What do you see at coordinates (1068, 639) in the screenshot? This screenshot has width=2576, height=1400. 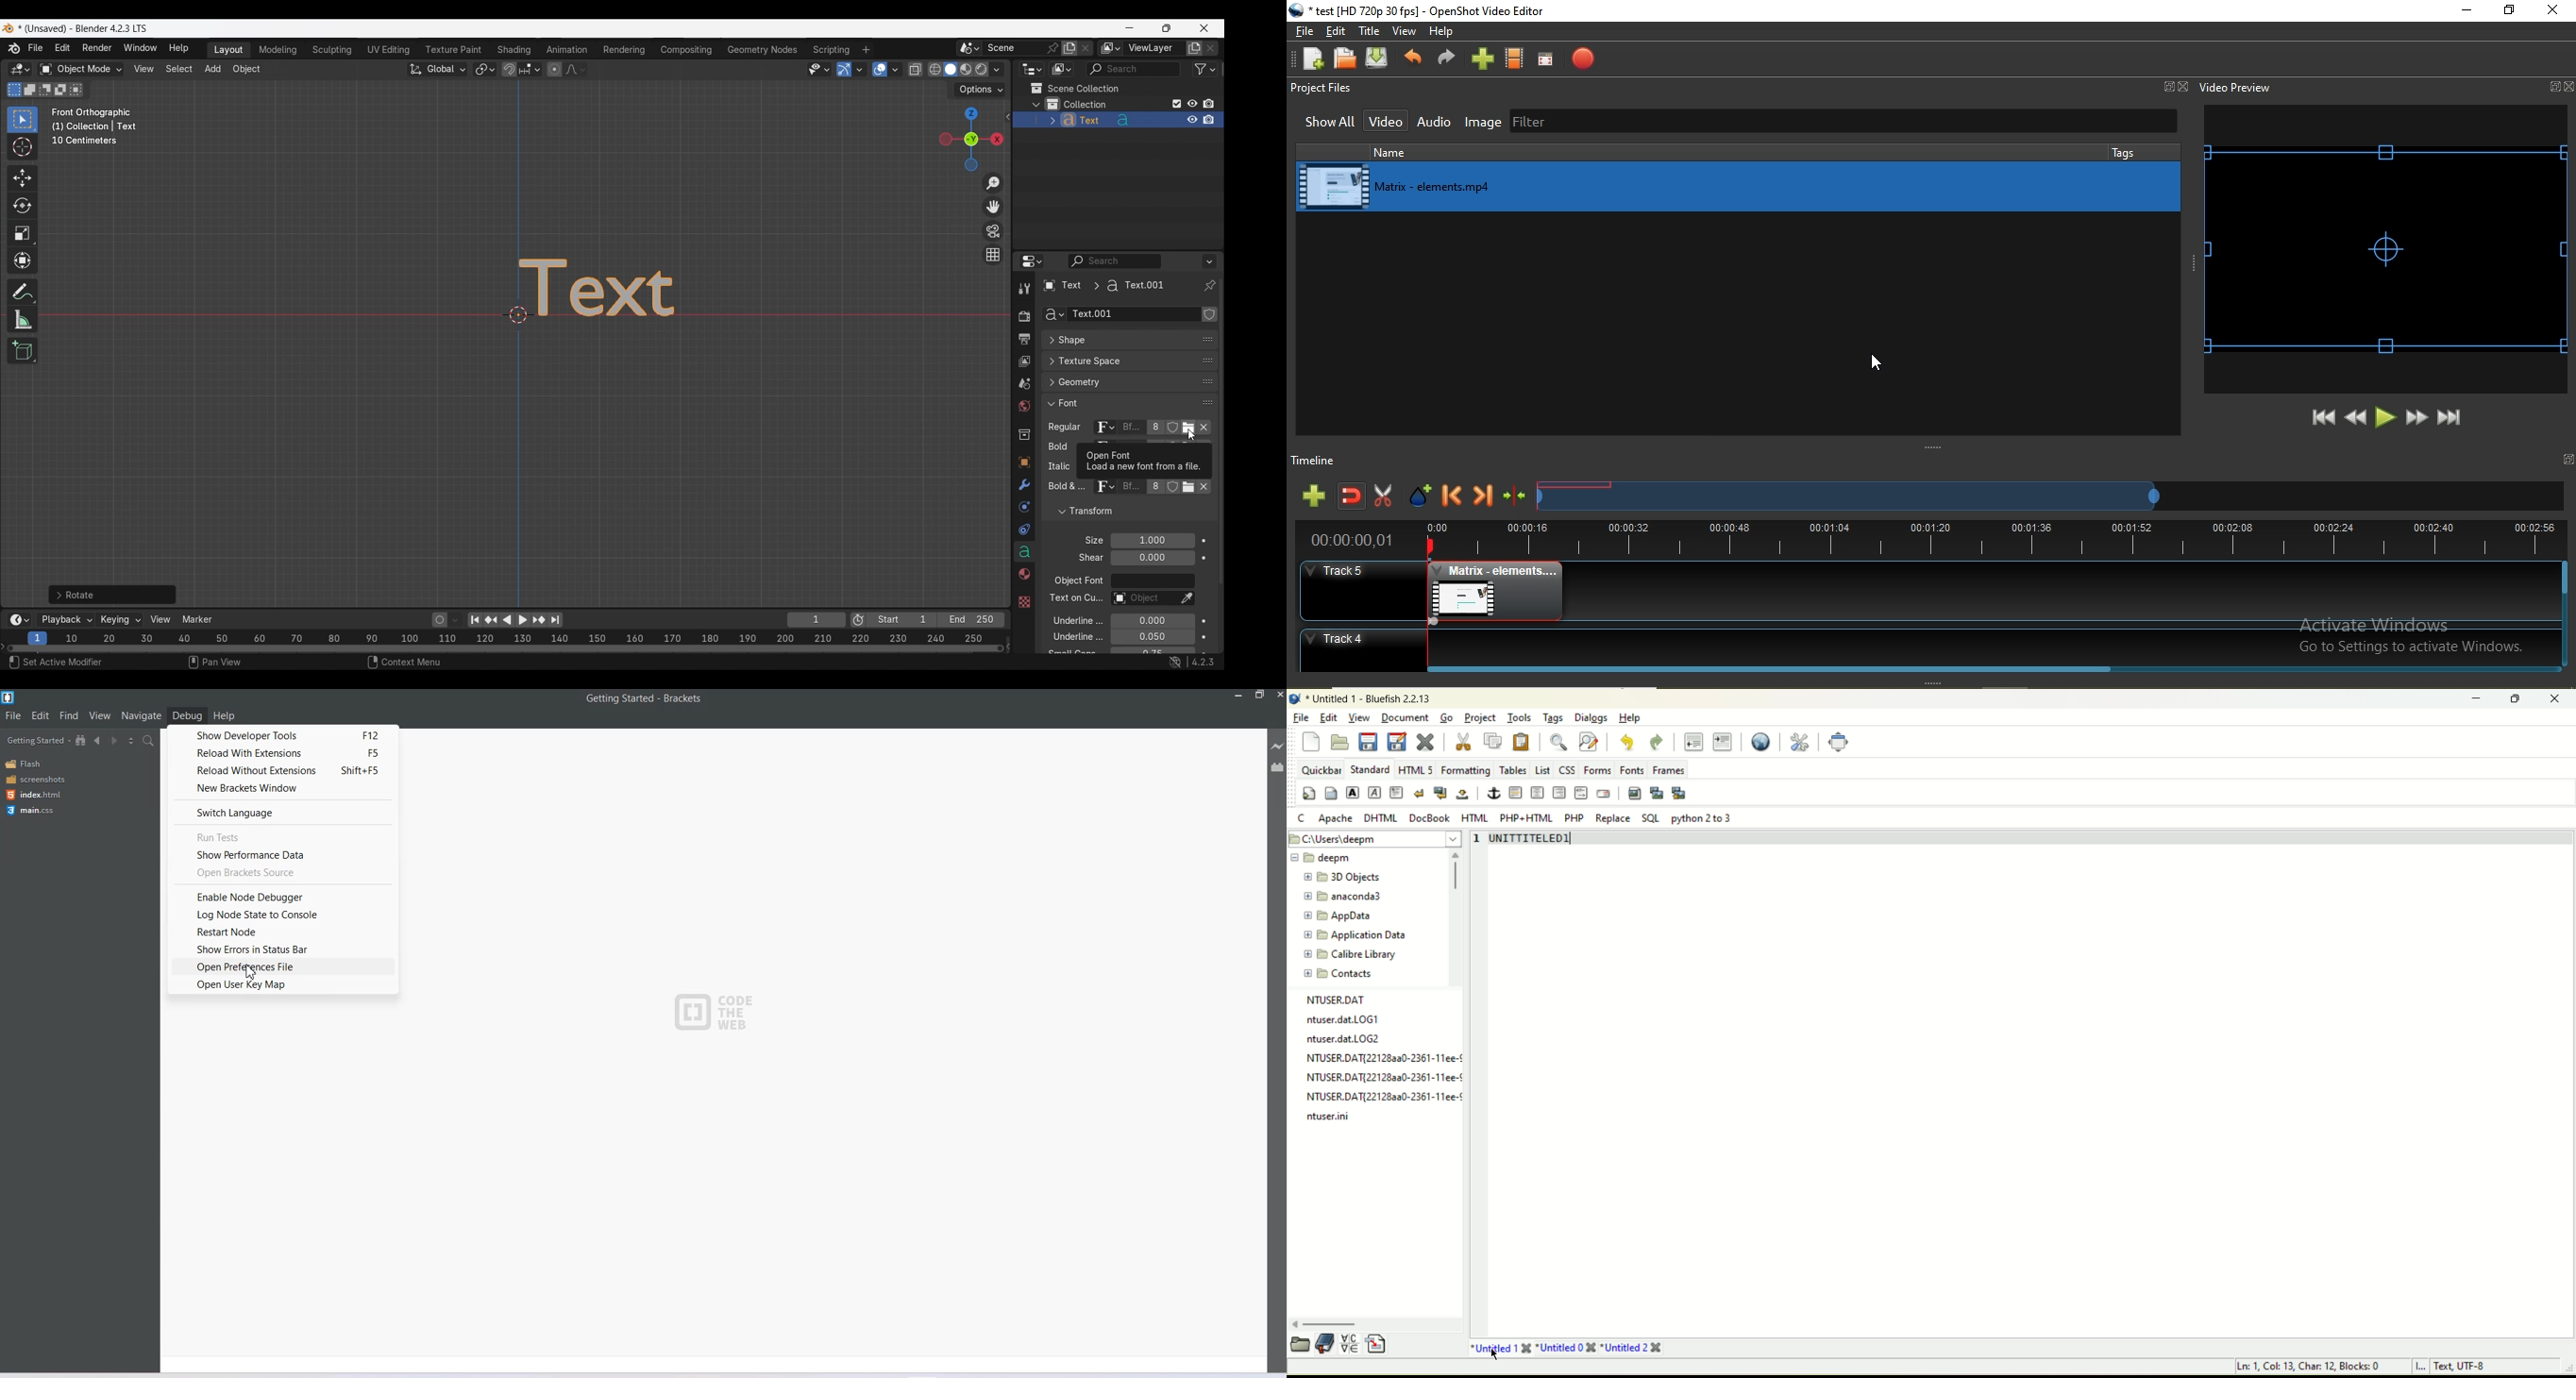 I see `underline` at bounding box center [1068, 639].